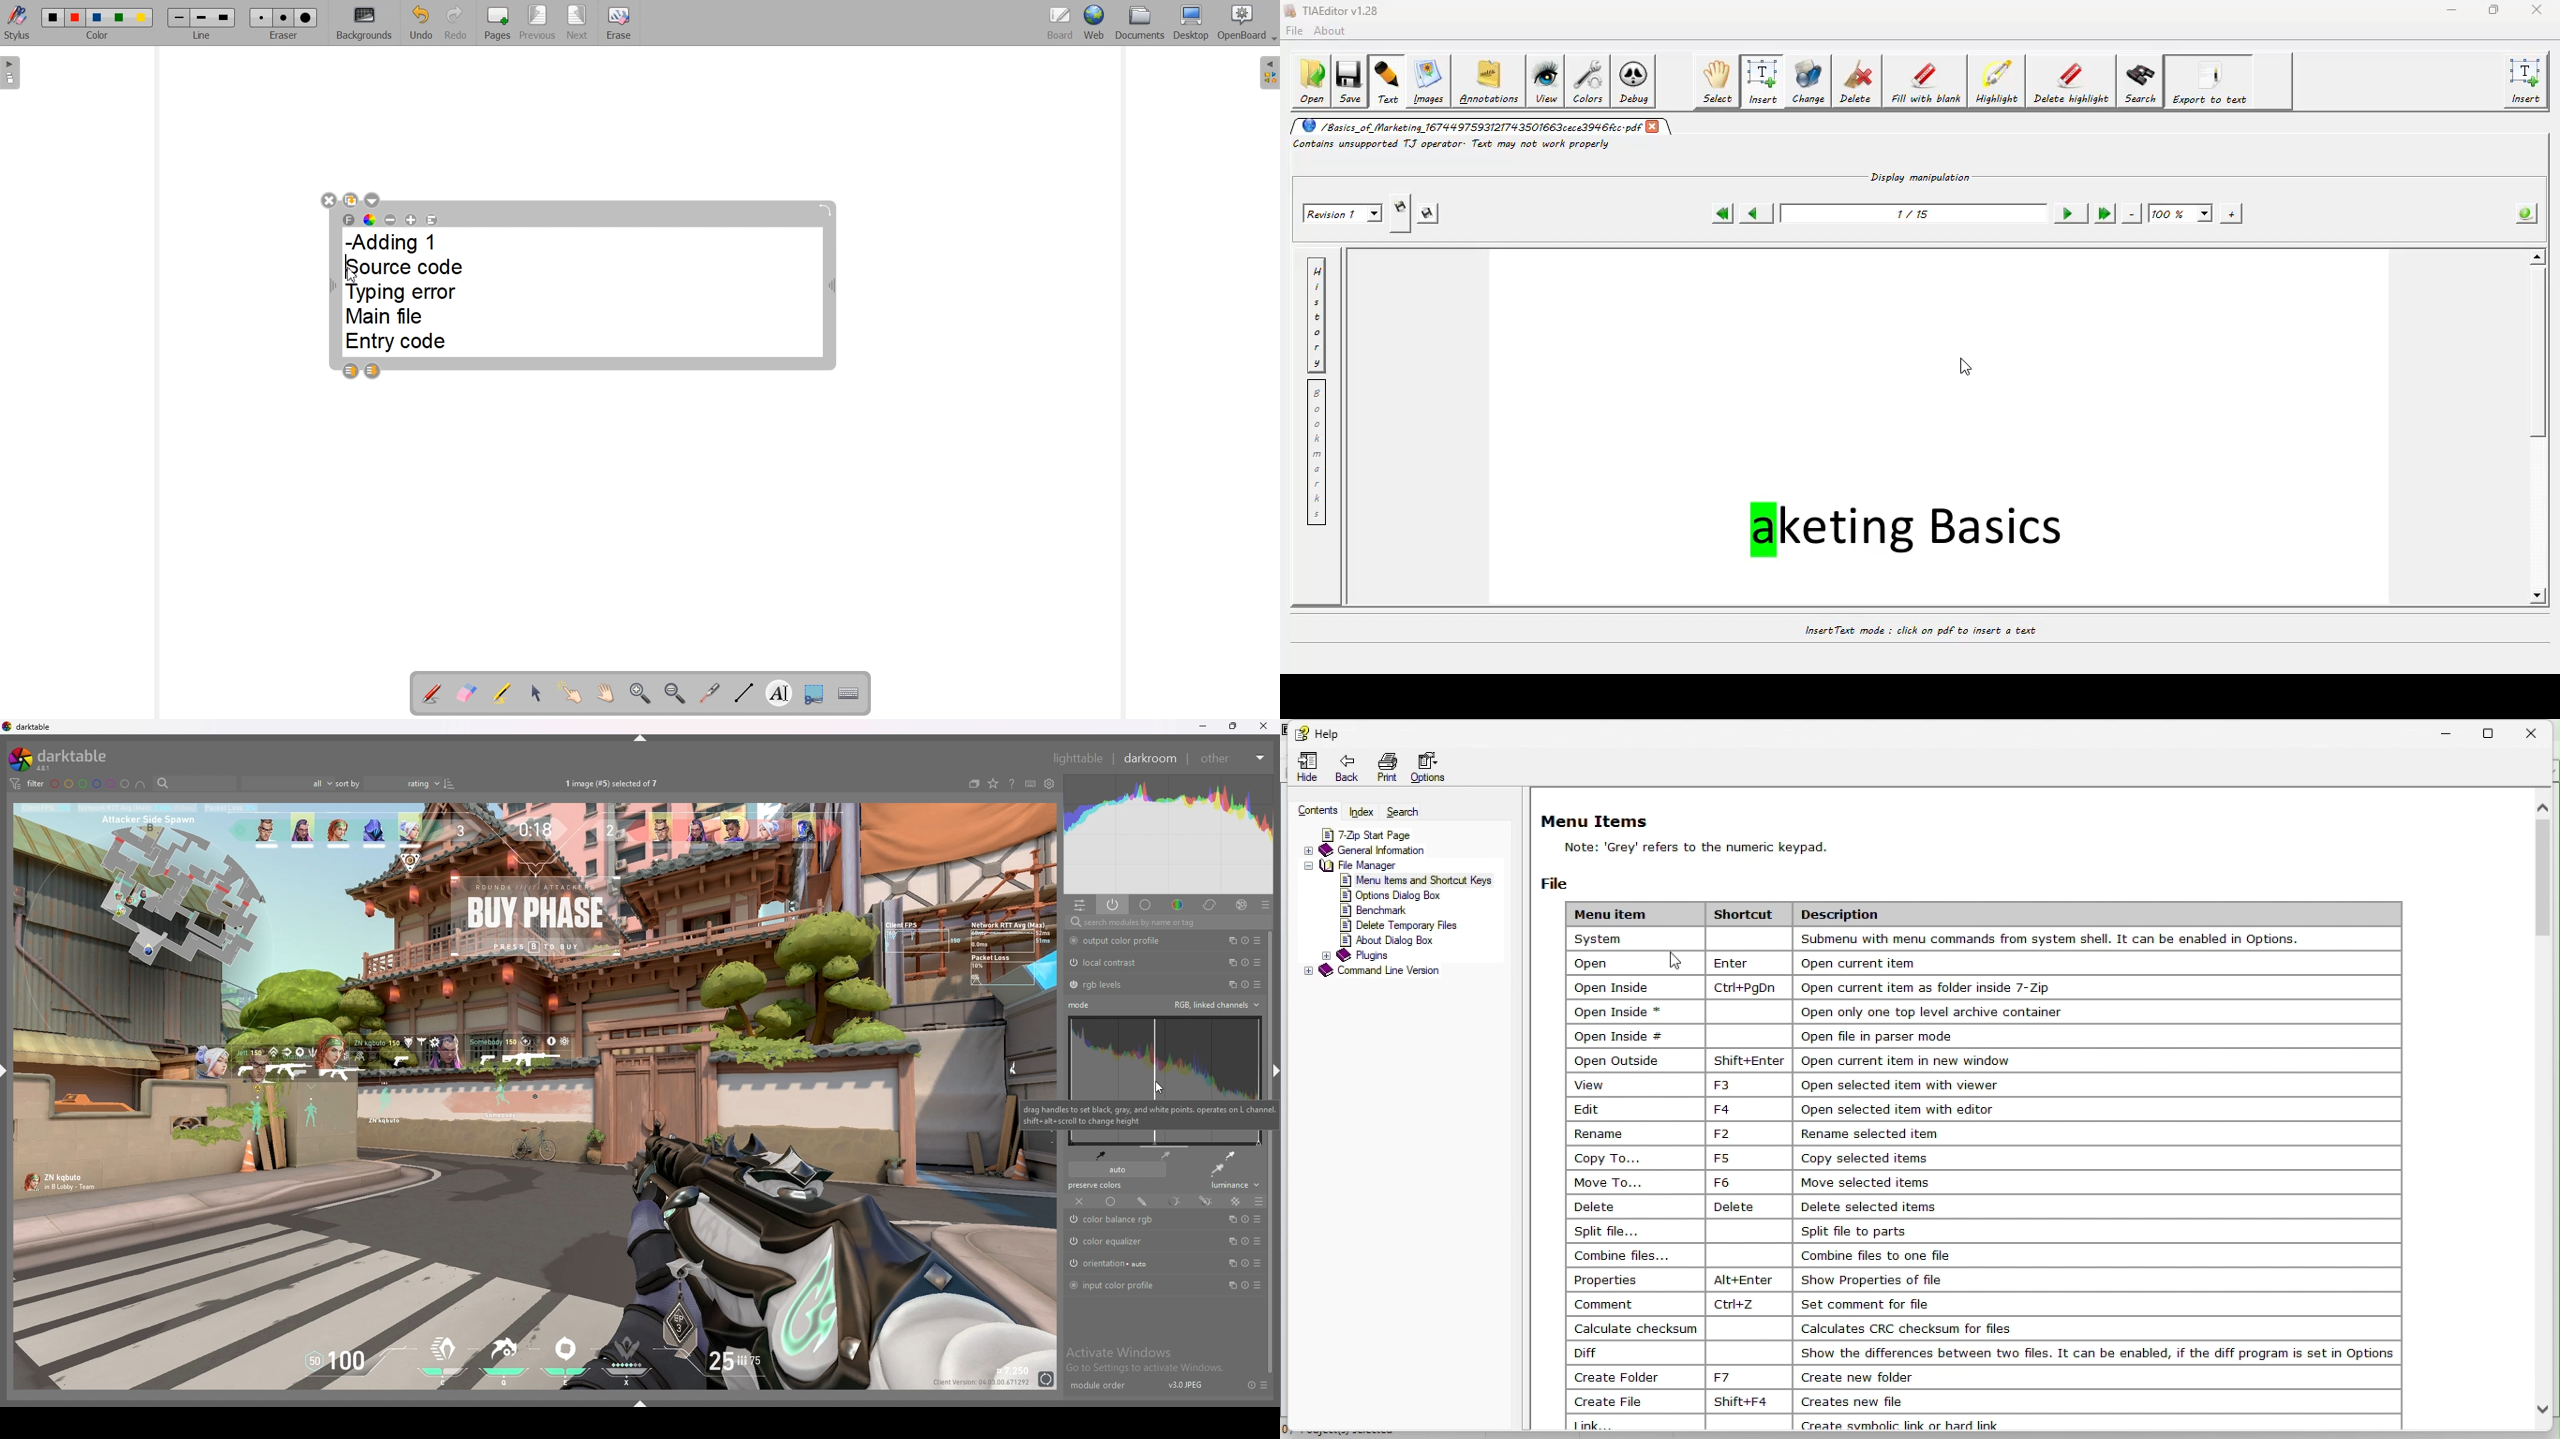  What do you see at coordinates (4435, 2721) in the screenshot?
I see `reset` at bounding box center [4435, 2721].